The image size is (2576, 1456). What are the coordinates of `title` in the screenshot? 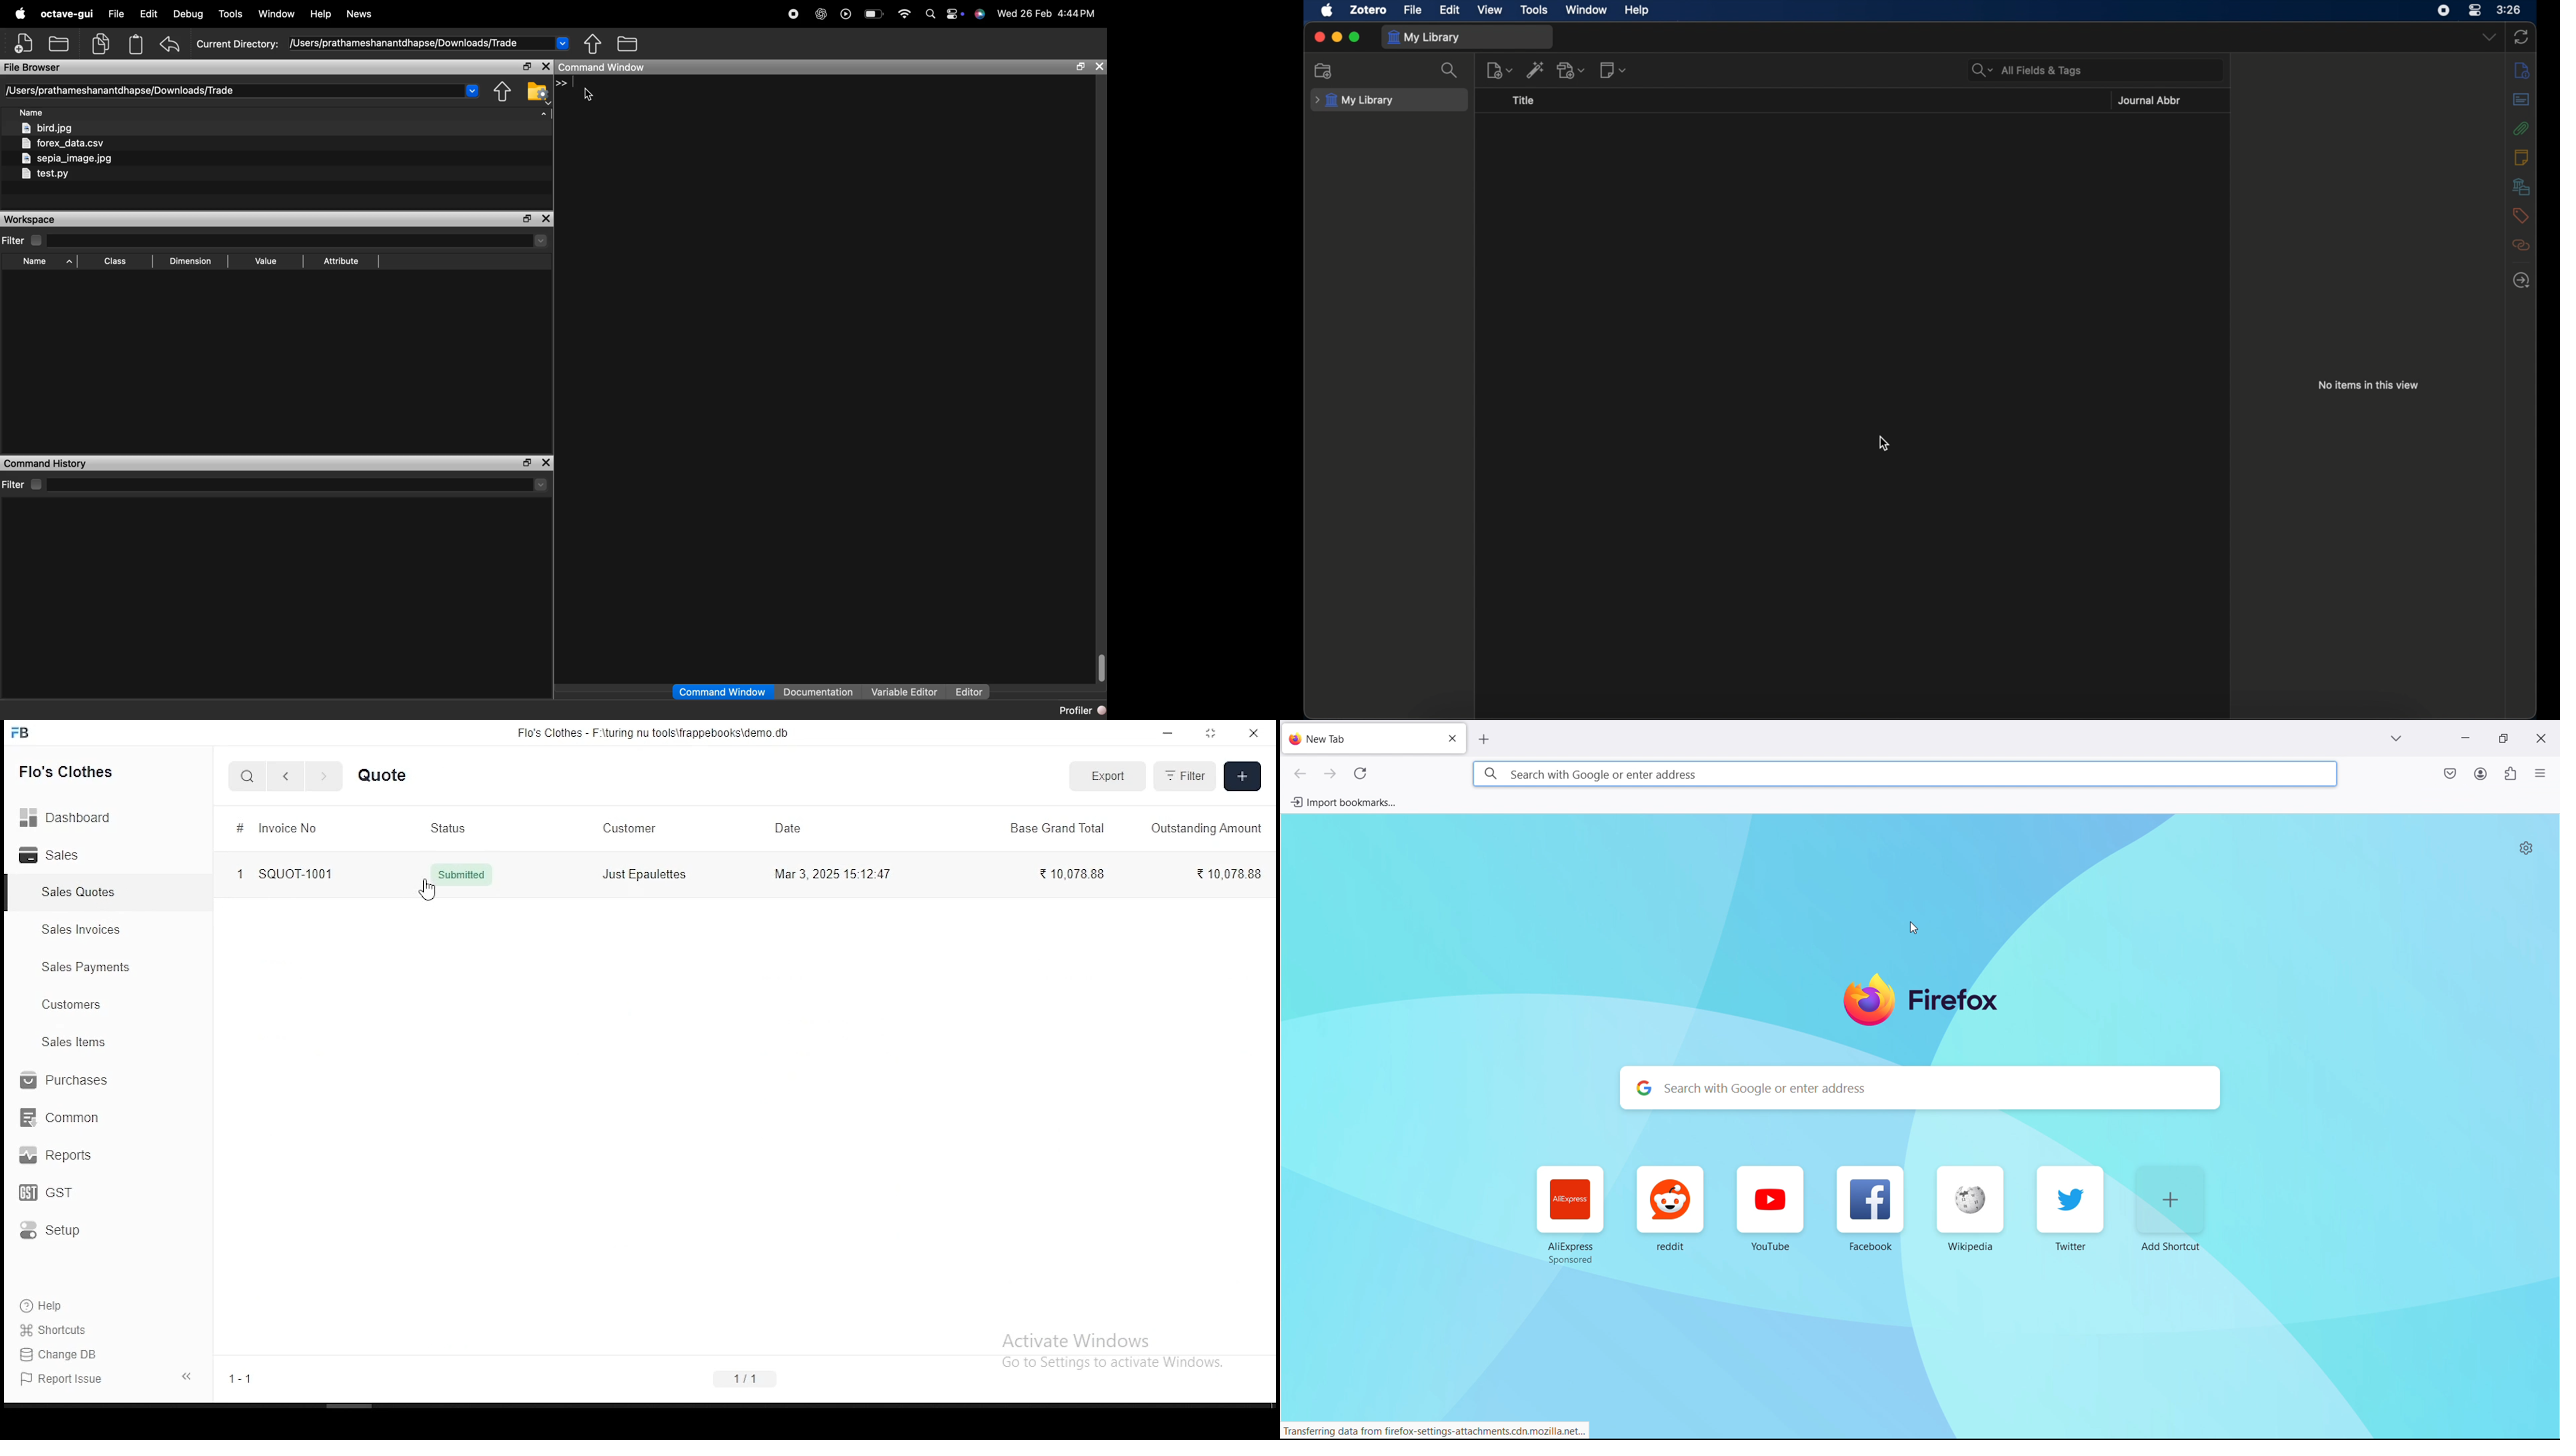 It's located at (1523, 100).